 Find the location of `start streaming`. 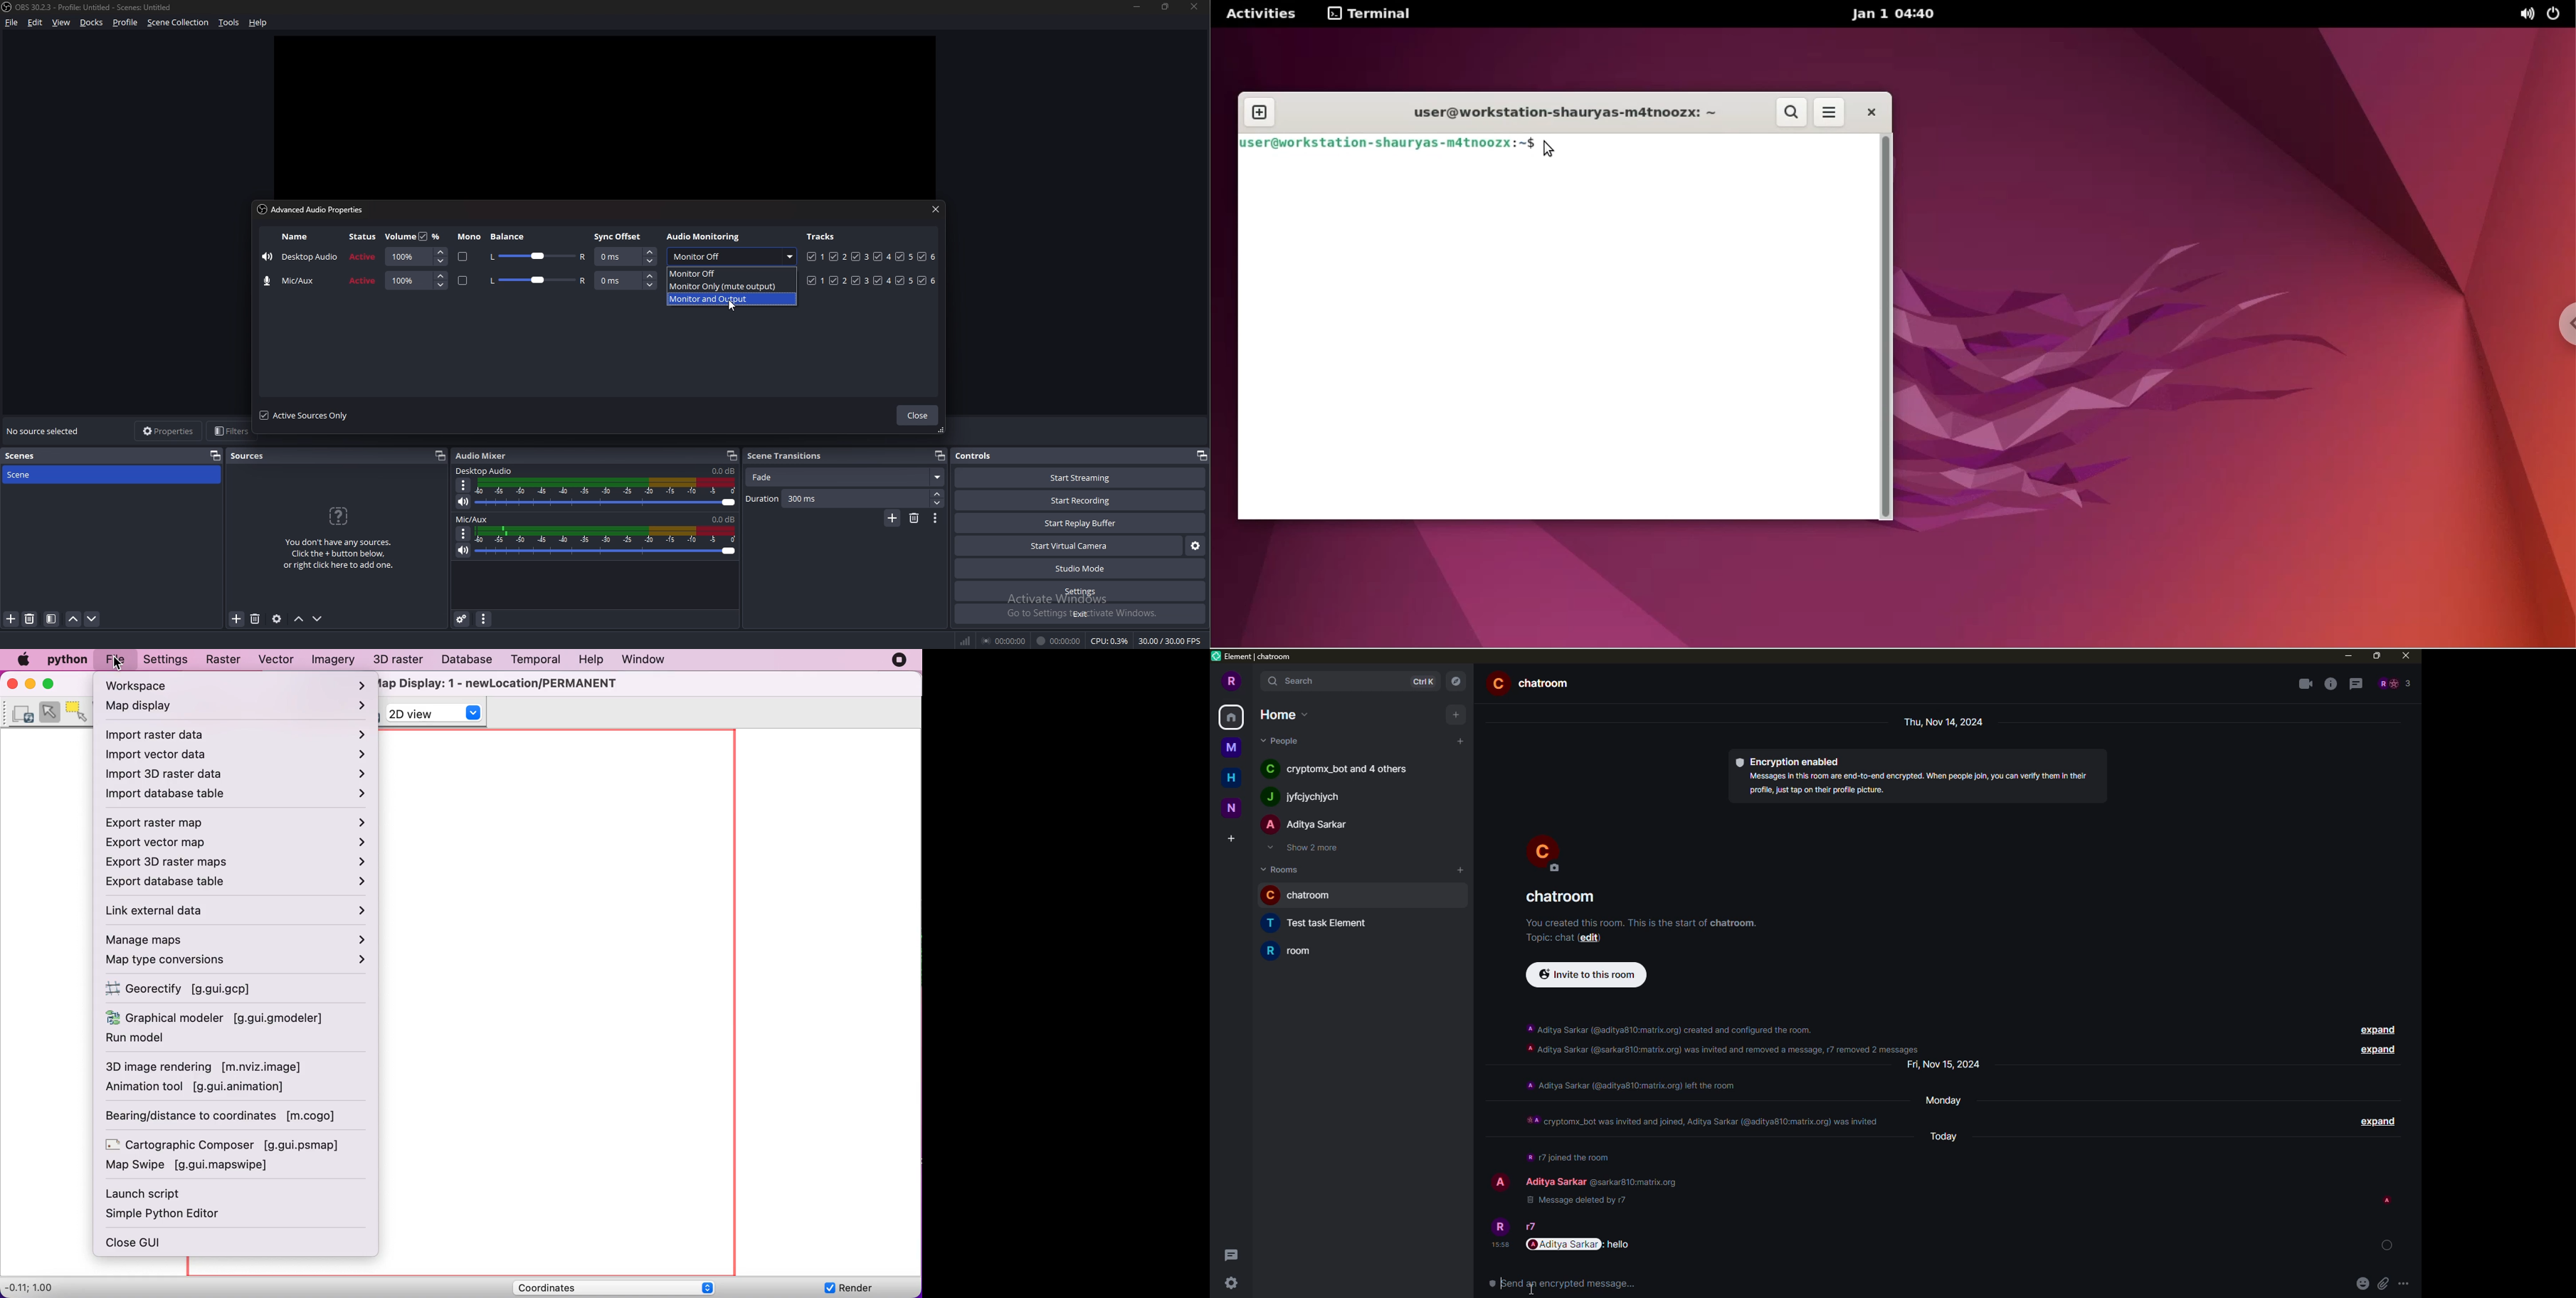

start streaming is located at coordinates (1079, 478).